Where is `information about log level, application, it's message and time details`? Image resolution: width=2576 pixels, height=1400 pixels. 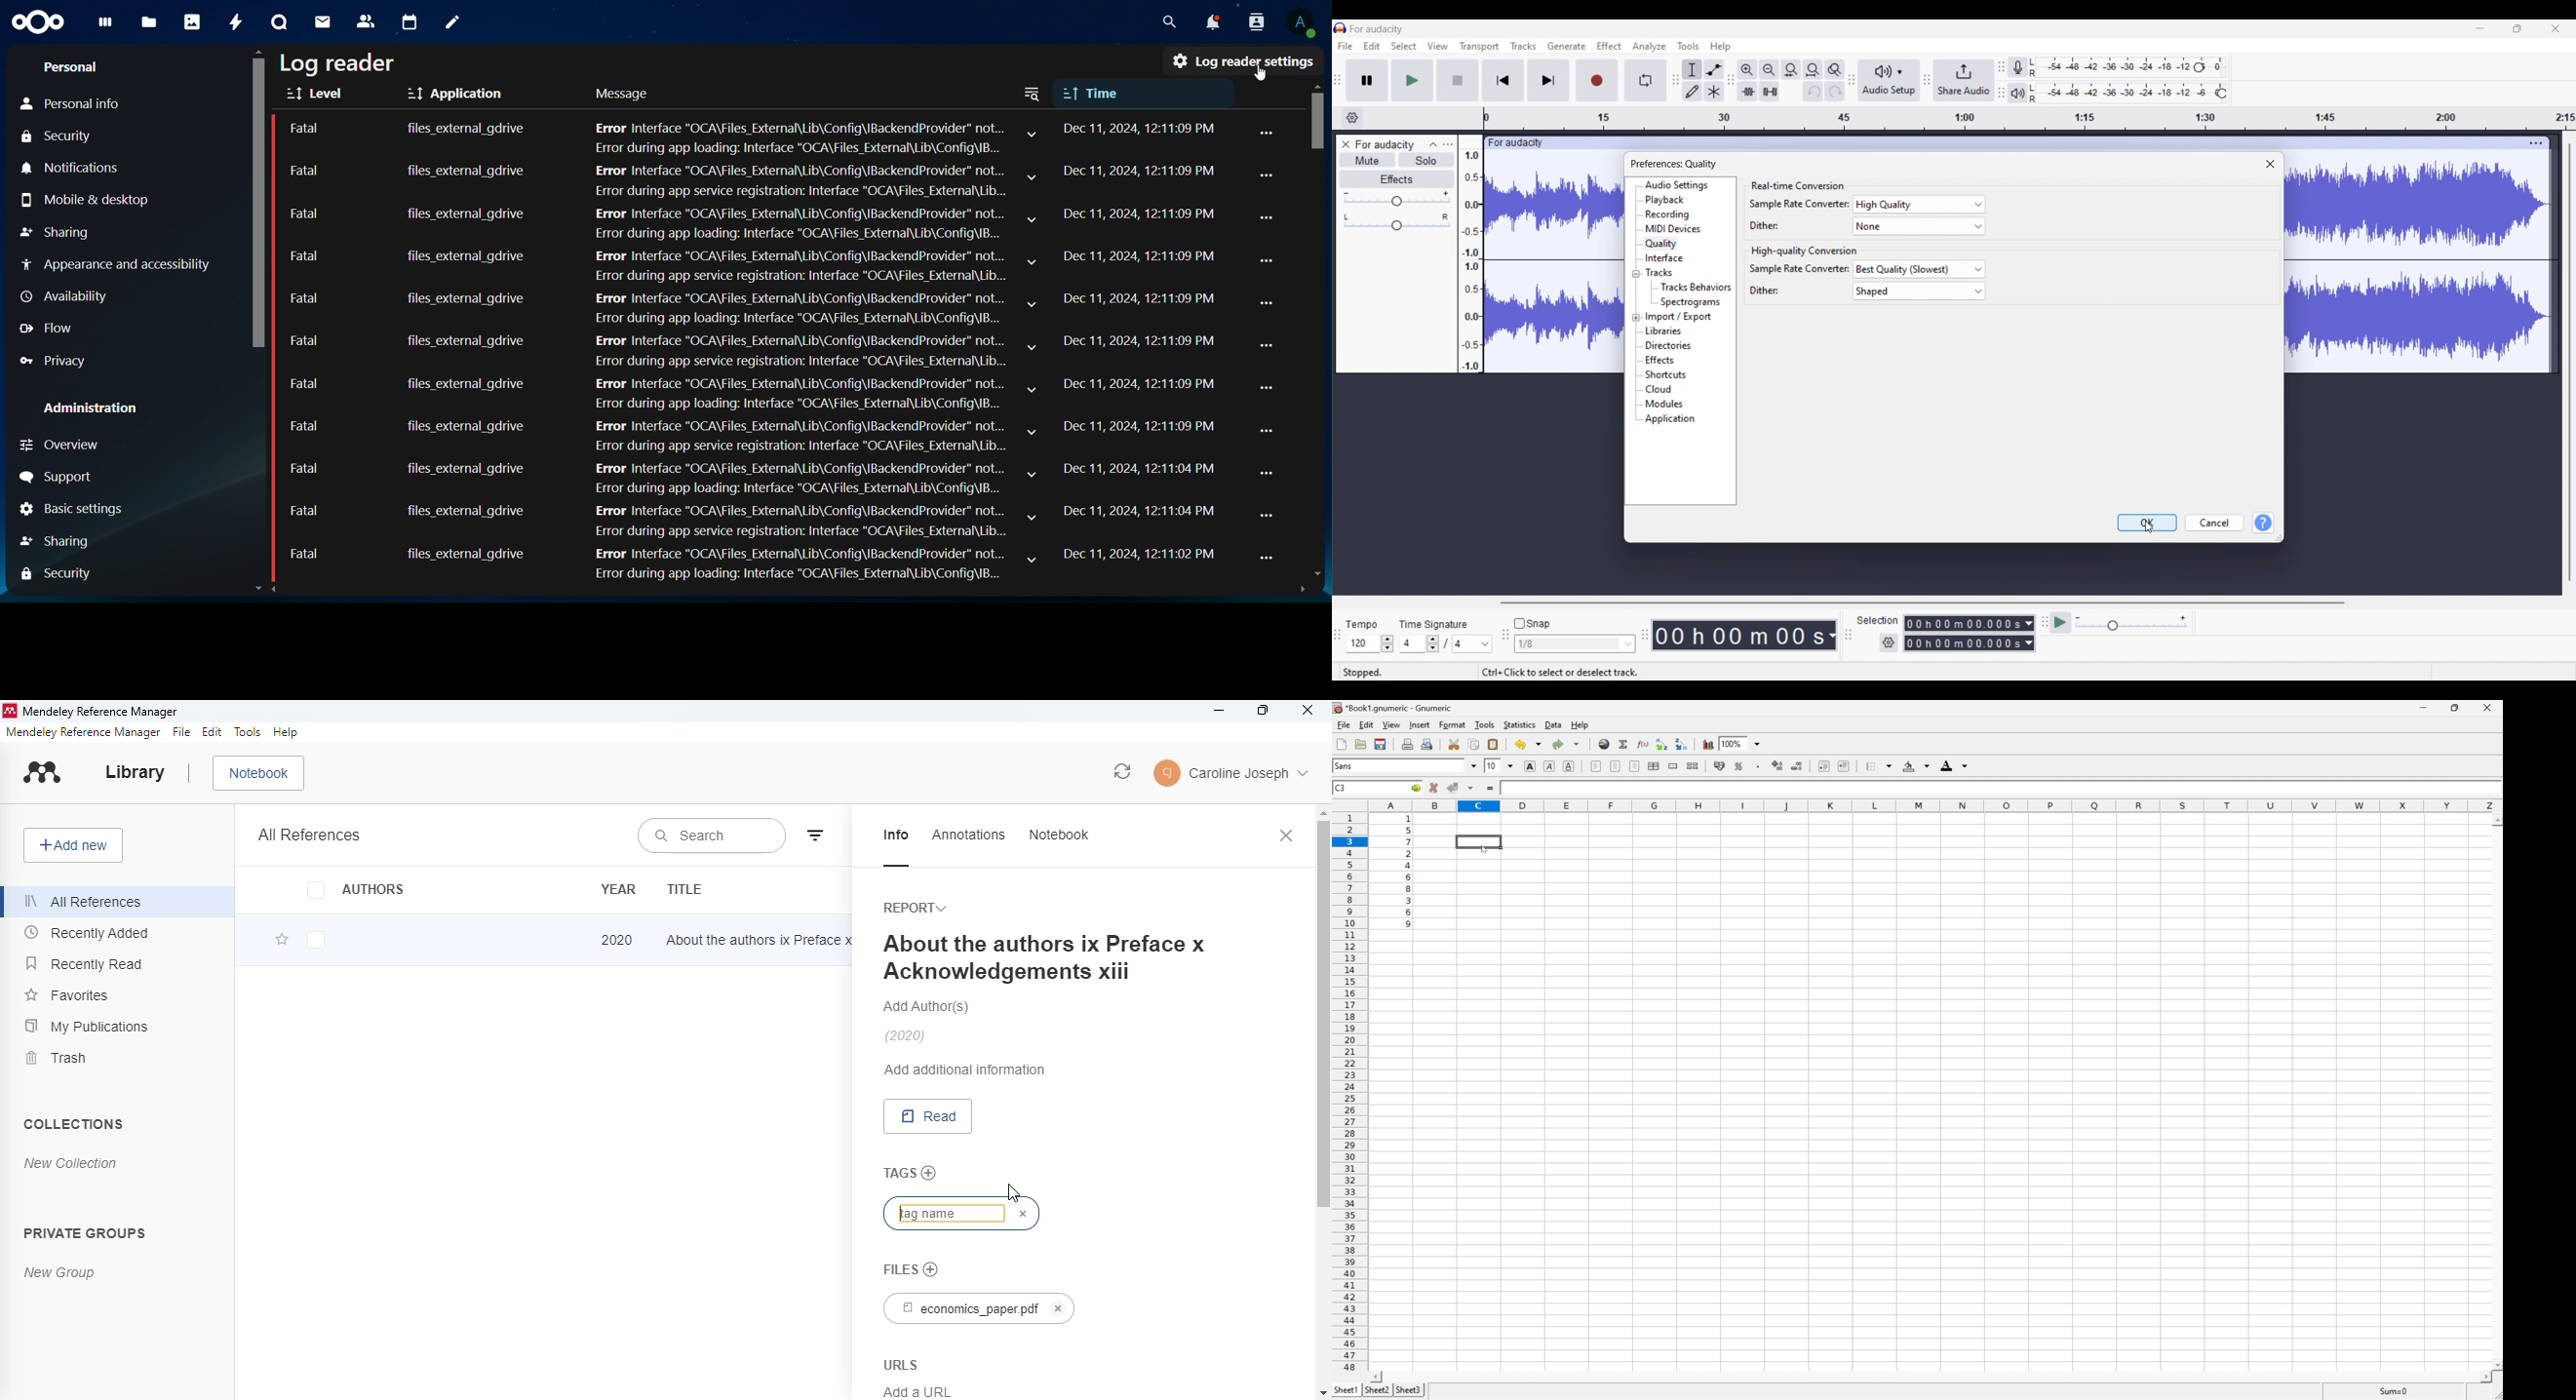
information about log level, application, it's message and time details is located at coordinates (757, 521).